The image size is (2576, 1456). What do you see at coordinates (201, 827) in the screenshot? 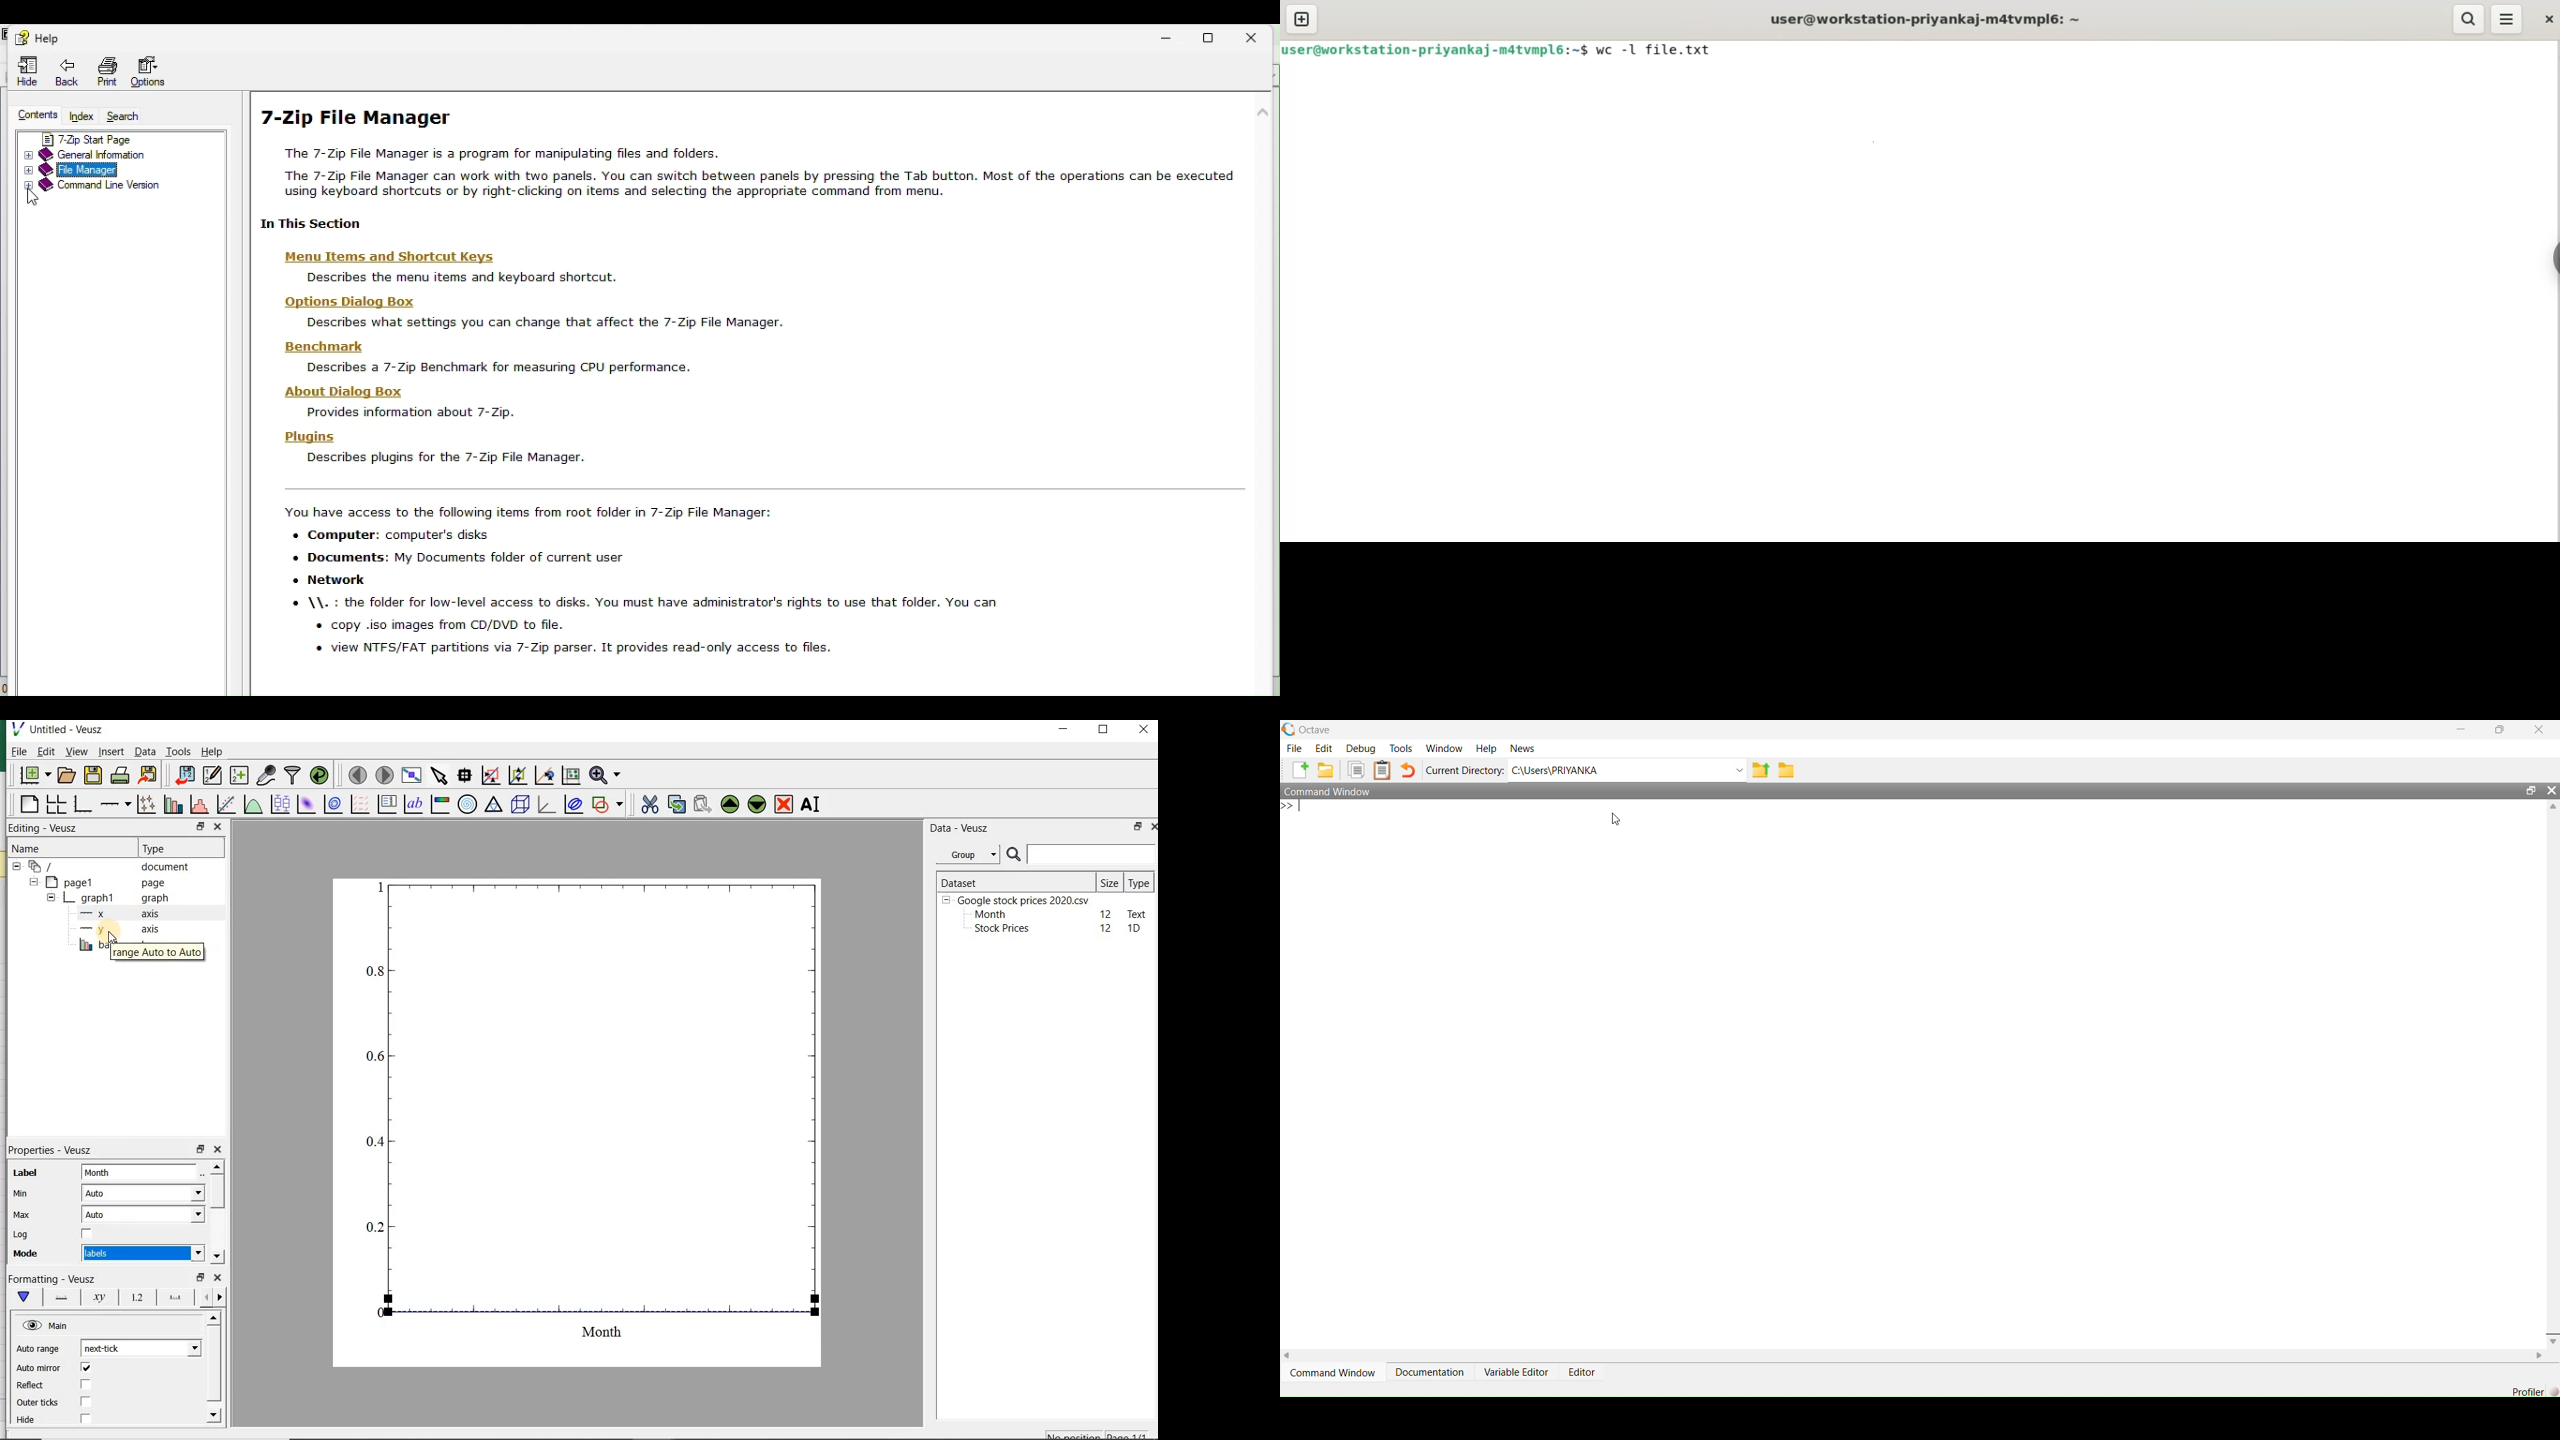
I see `restore` at bounding box center [201, 827].